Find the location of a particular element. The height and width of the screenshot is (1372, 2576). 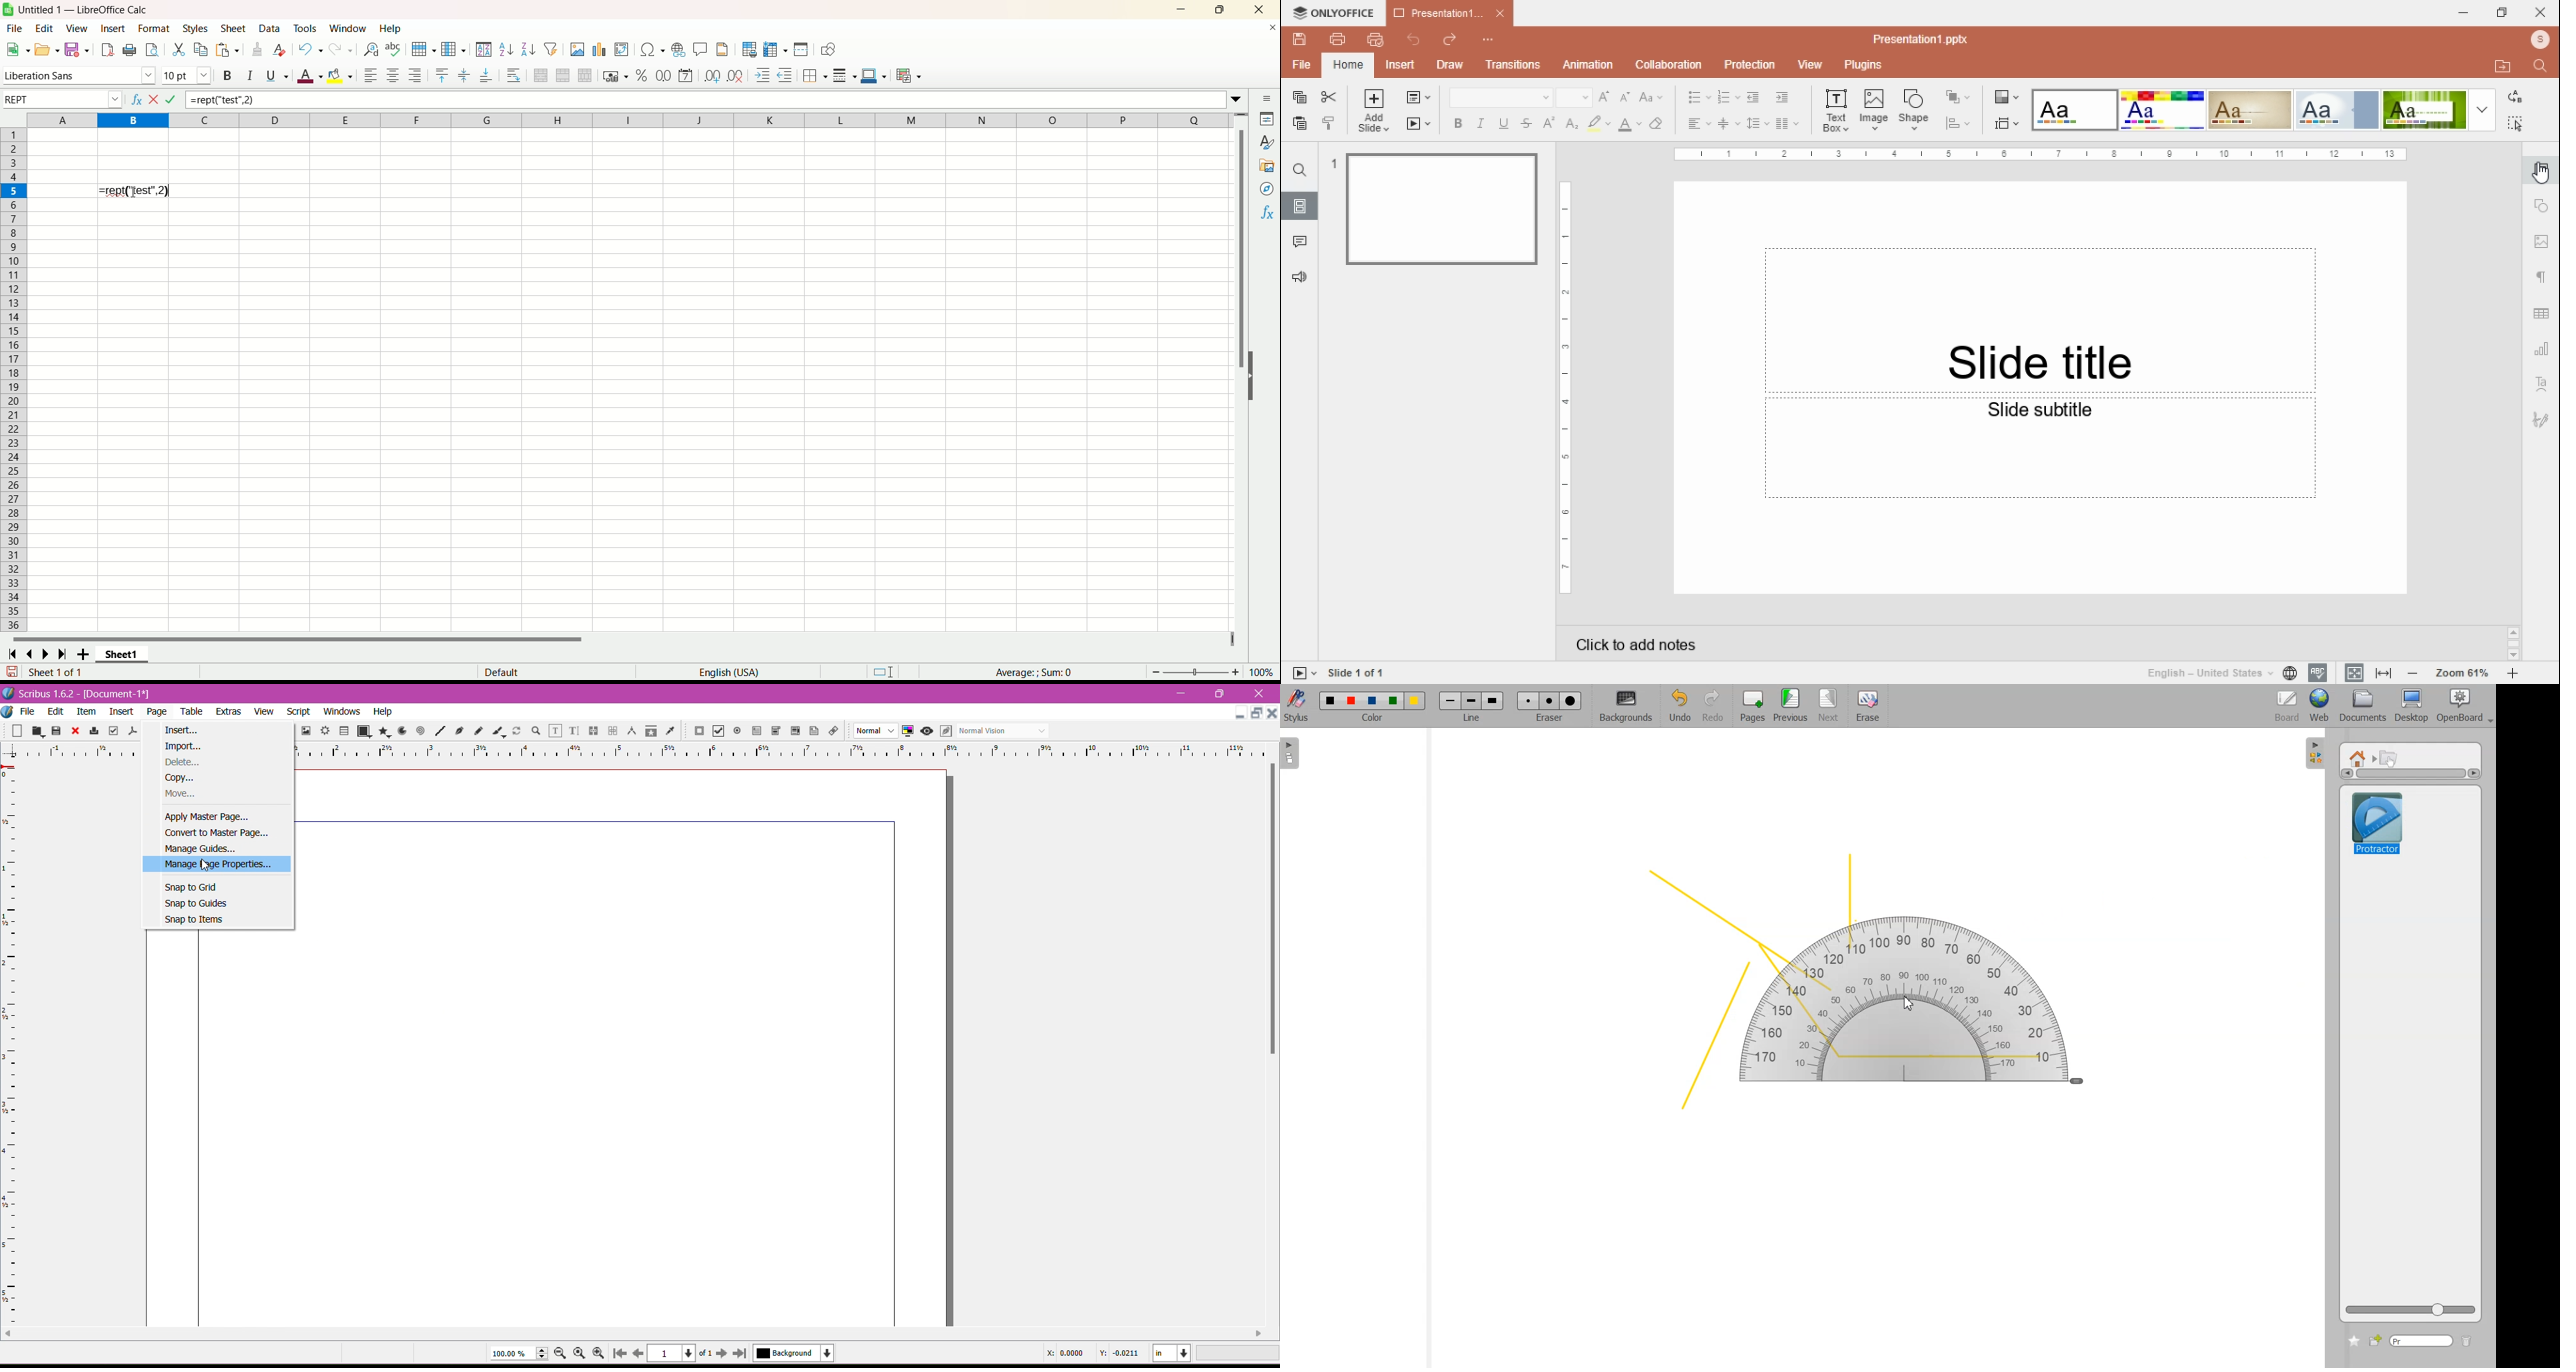

find and replace is located at coordinates (369, 50).